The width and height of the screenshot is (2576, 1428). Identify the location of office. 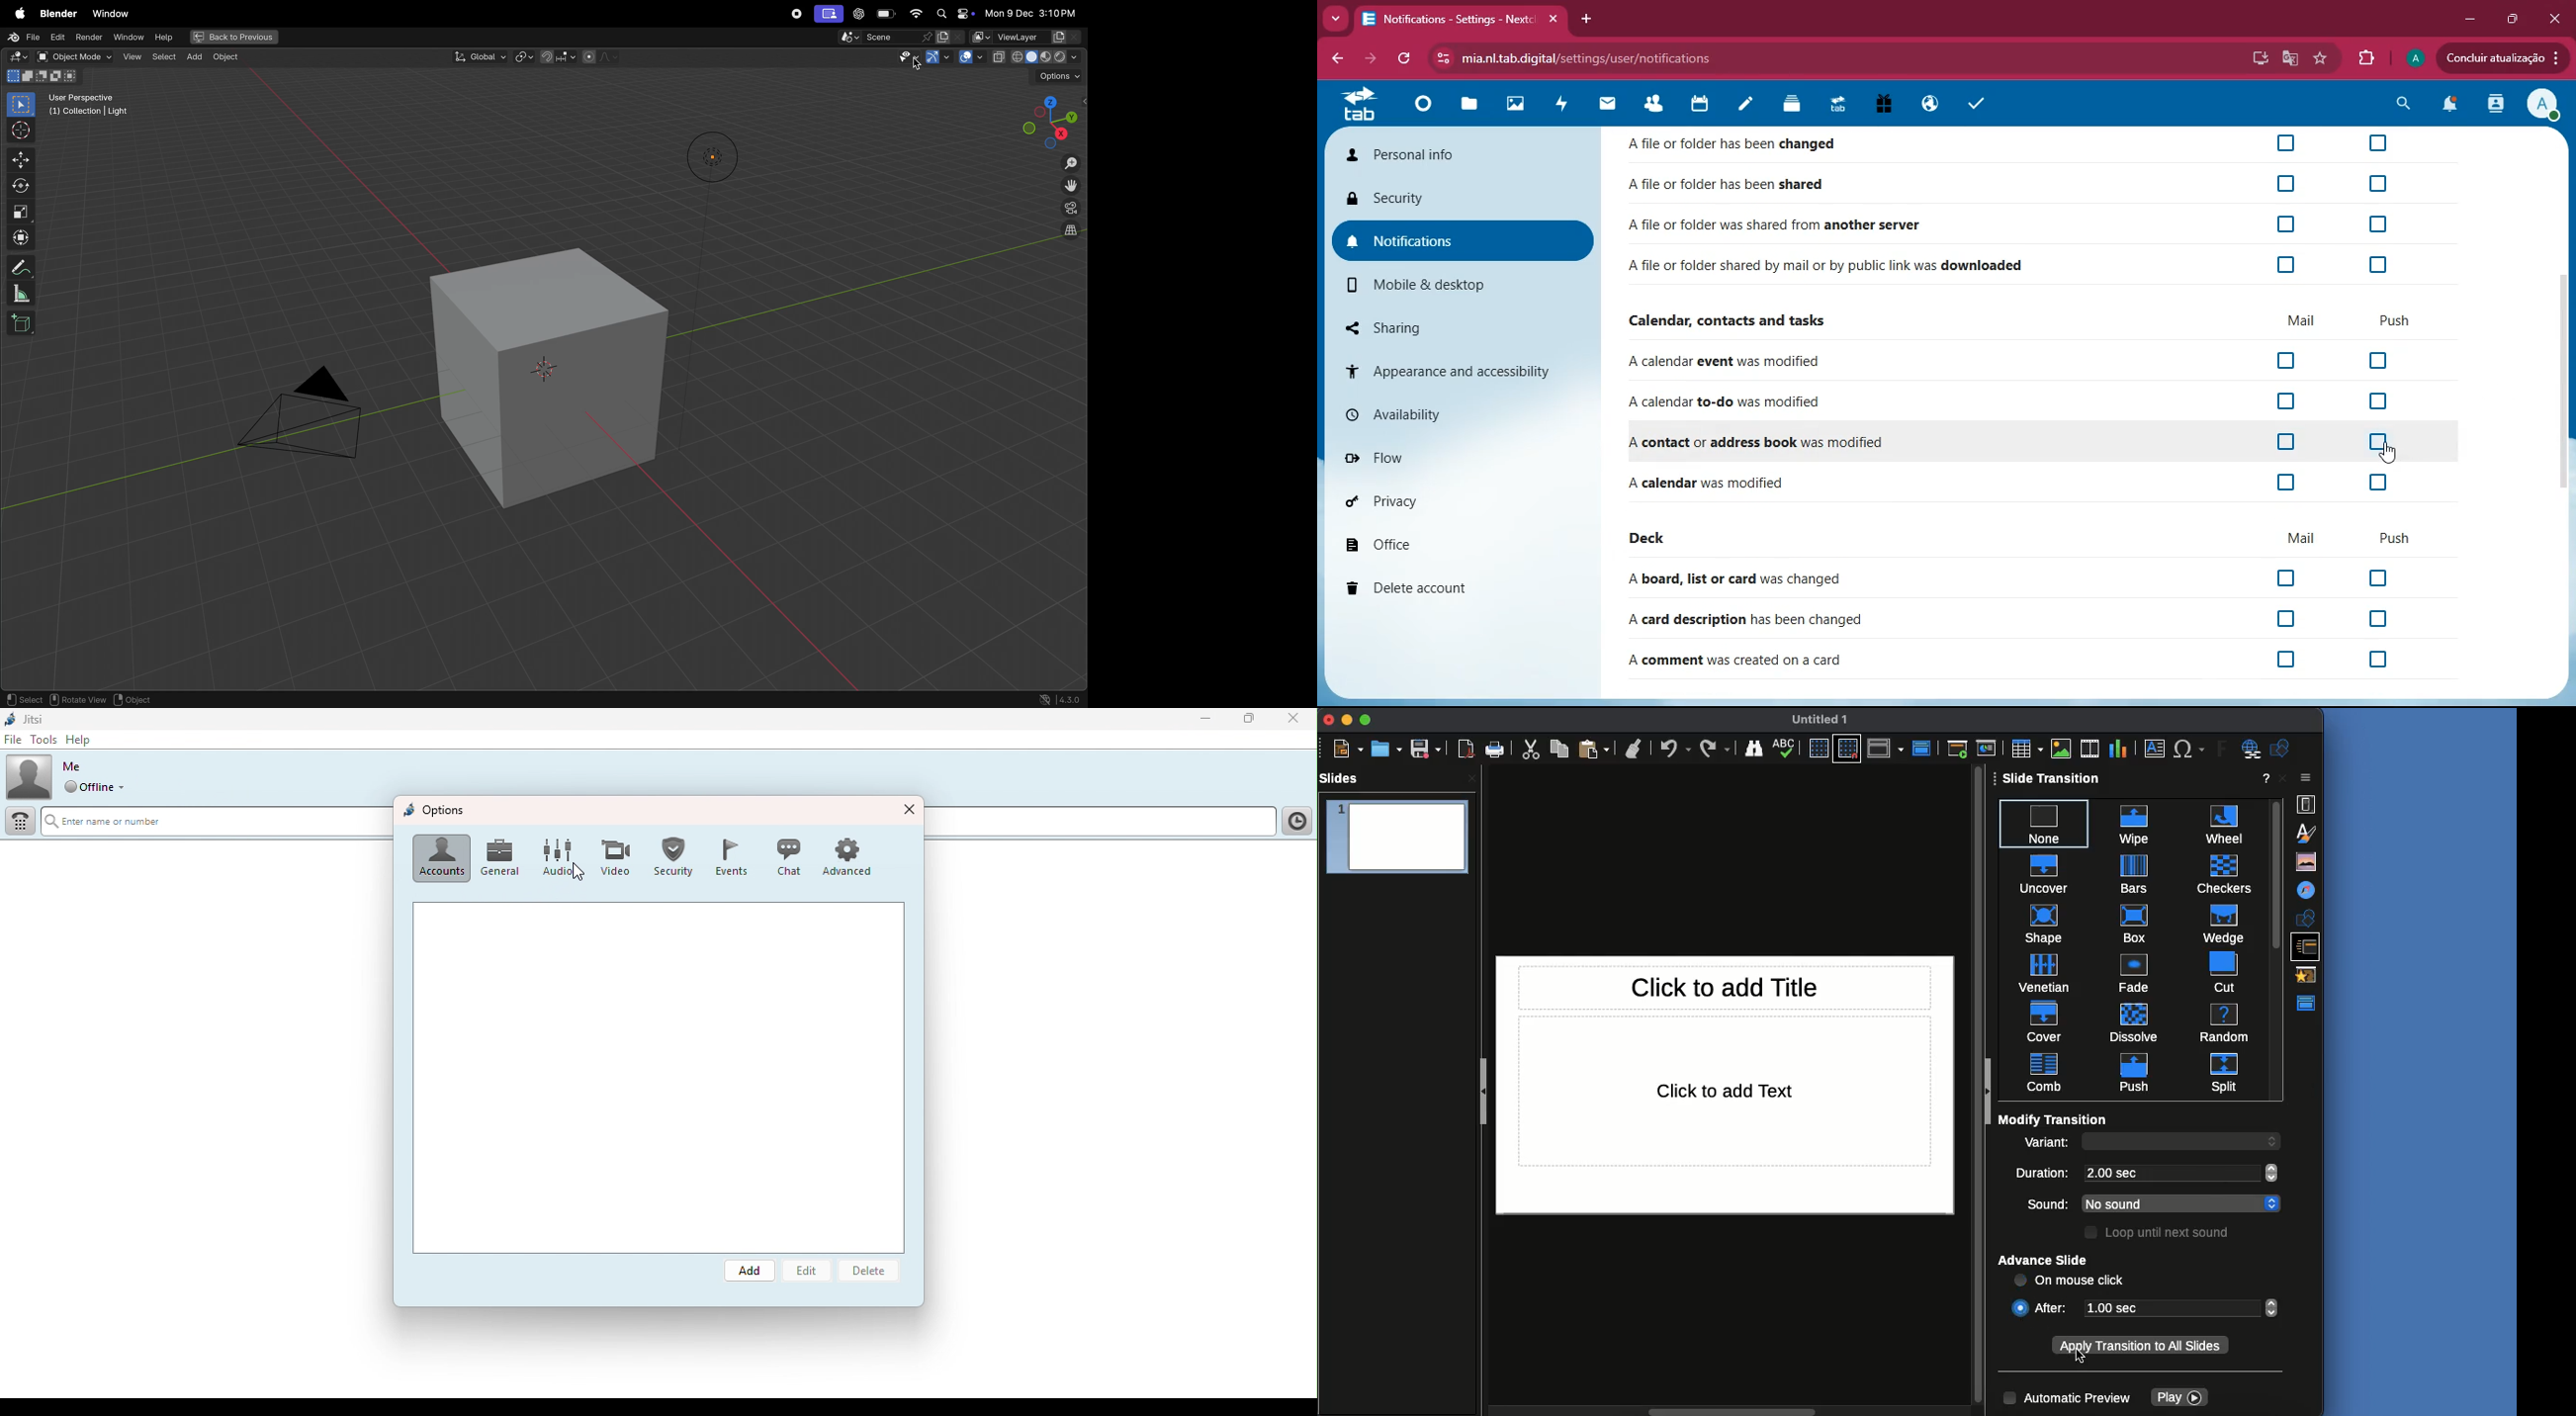
(1449, 539).